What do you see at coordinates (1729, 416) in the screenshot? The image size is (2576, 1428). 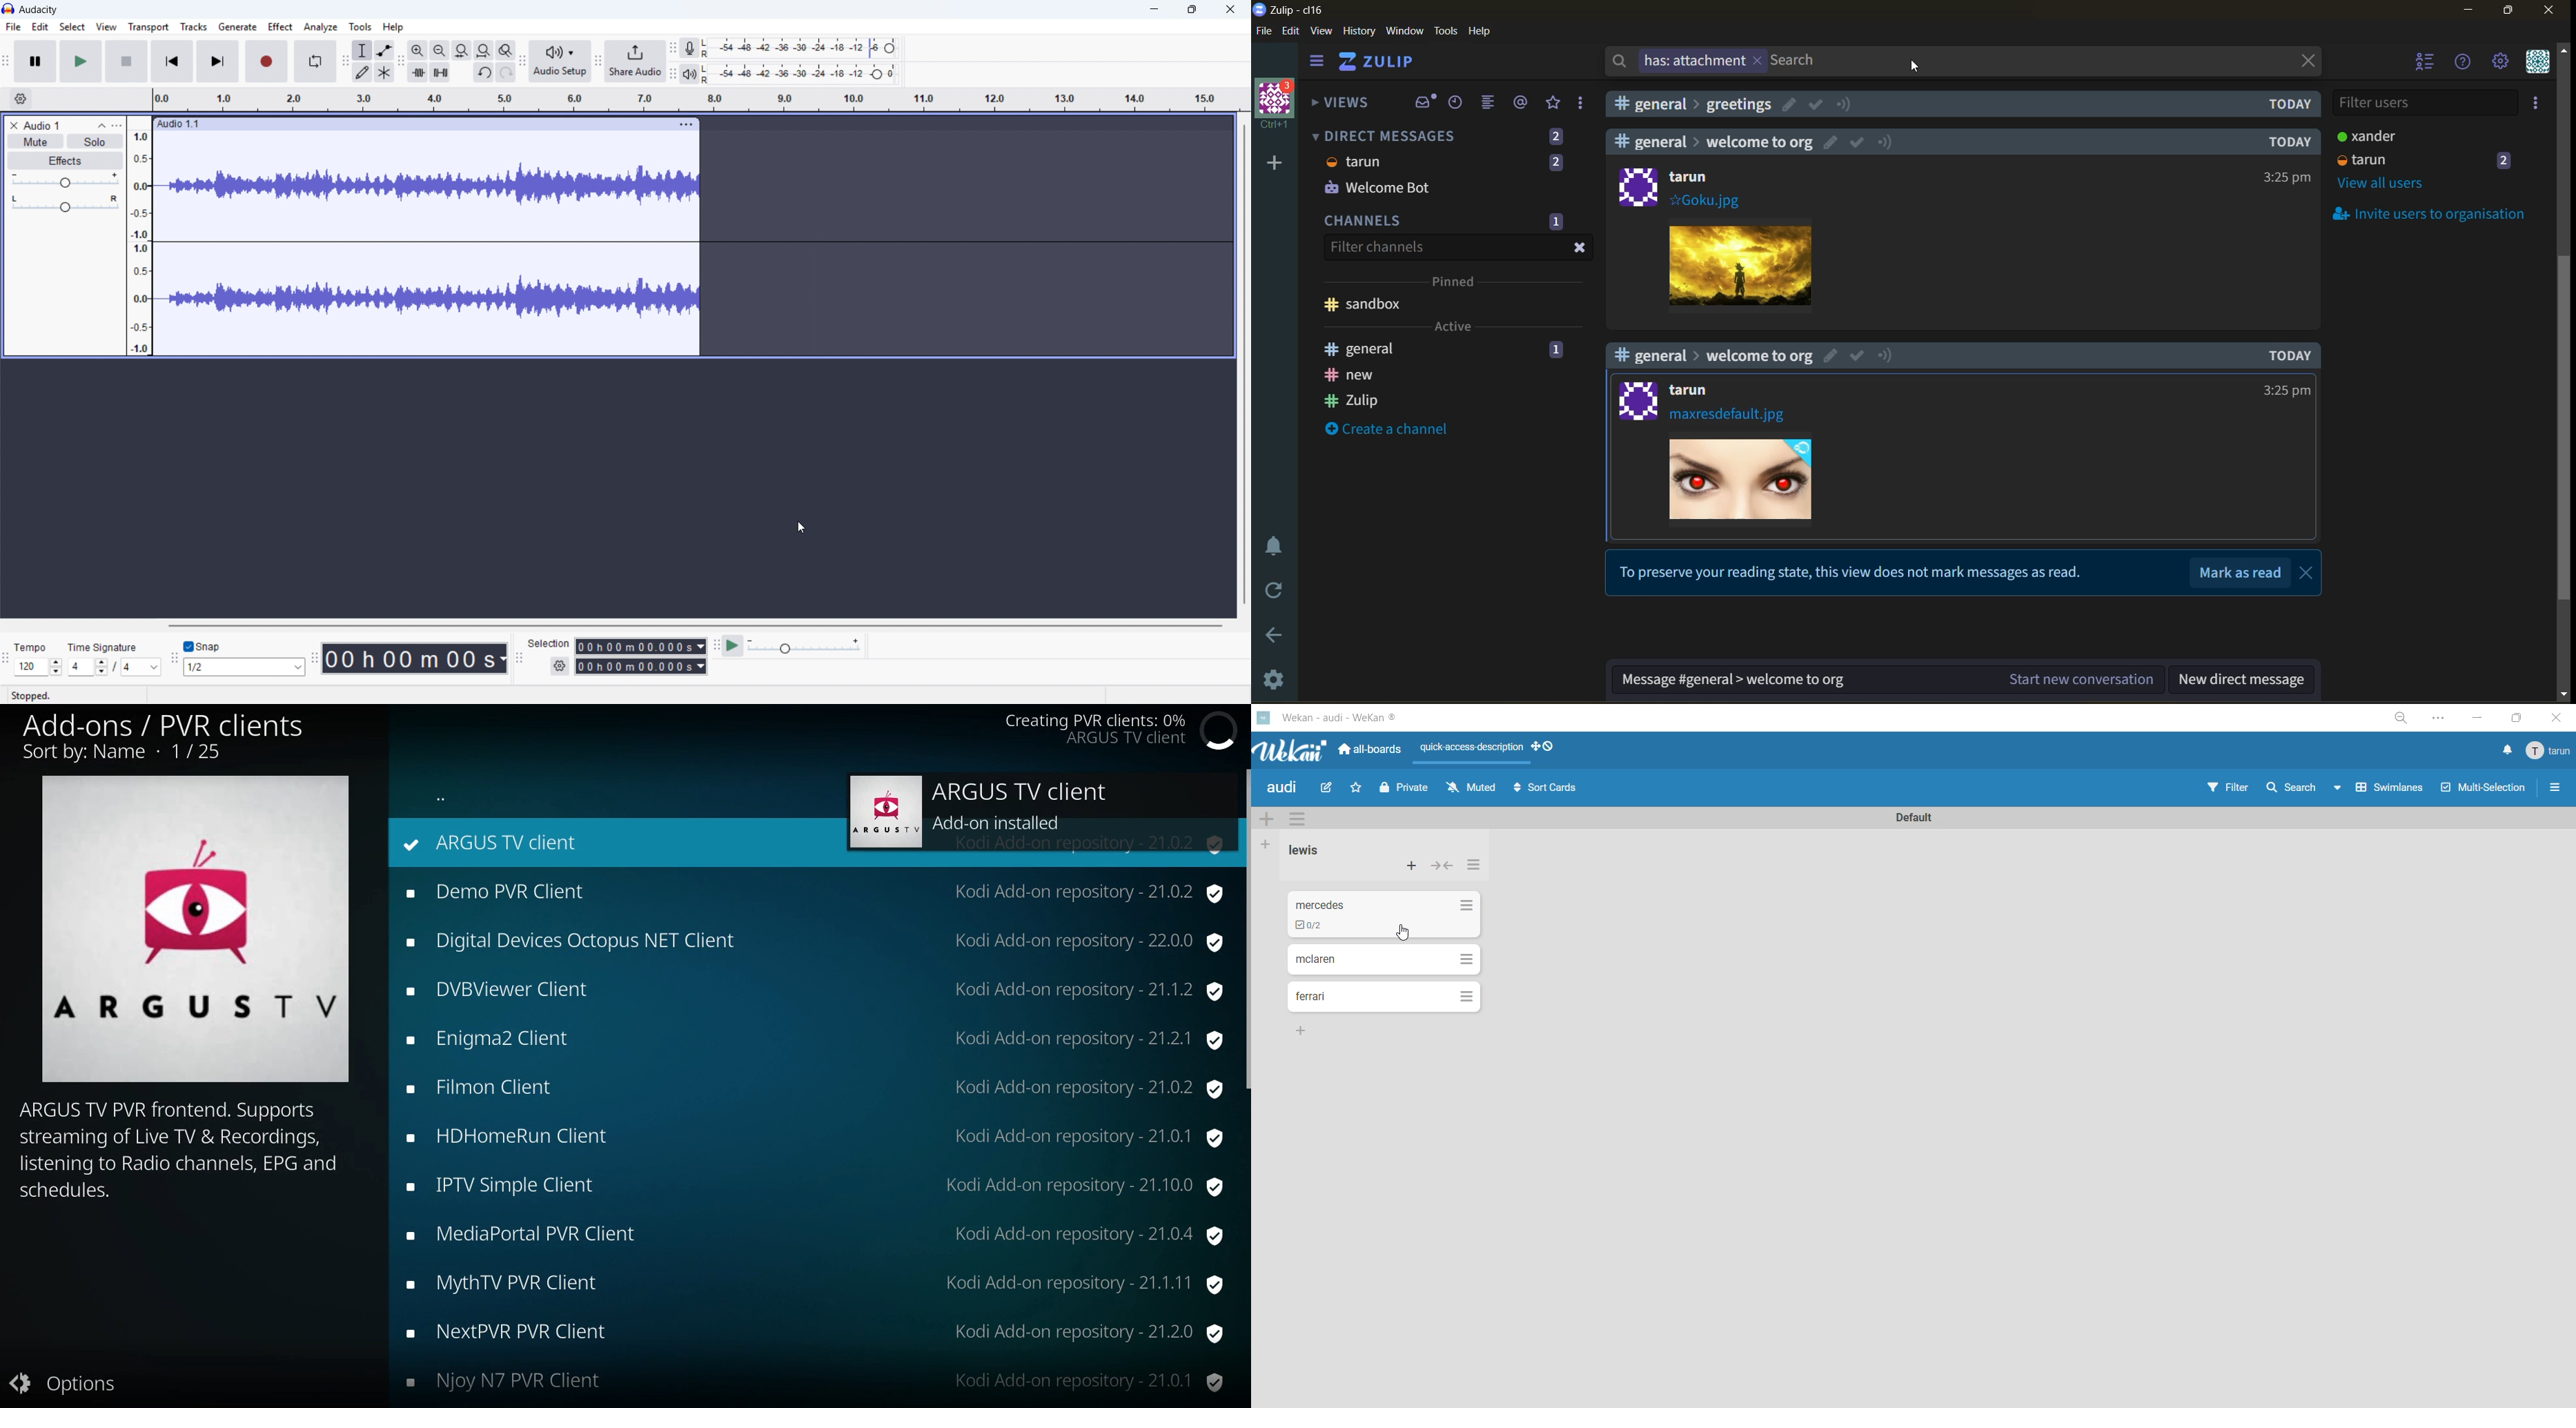 I see `maxresdefault.jpg` at bounding box center [1729, 416].